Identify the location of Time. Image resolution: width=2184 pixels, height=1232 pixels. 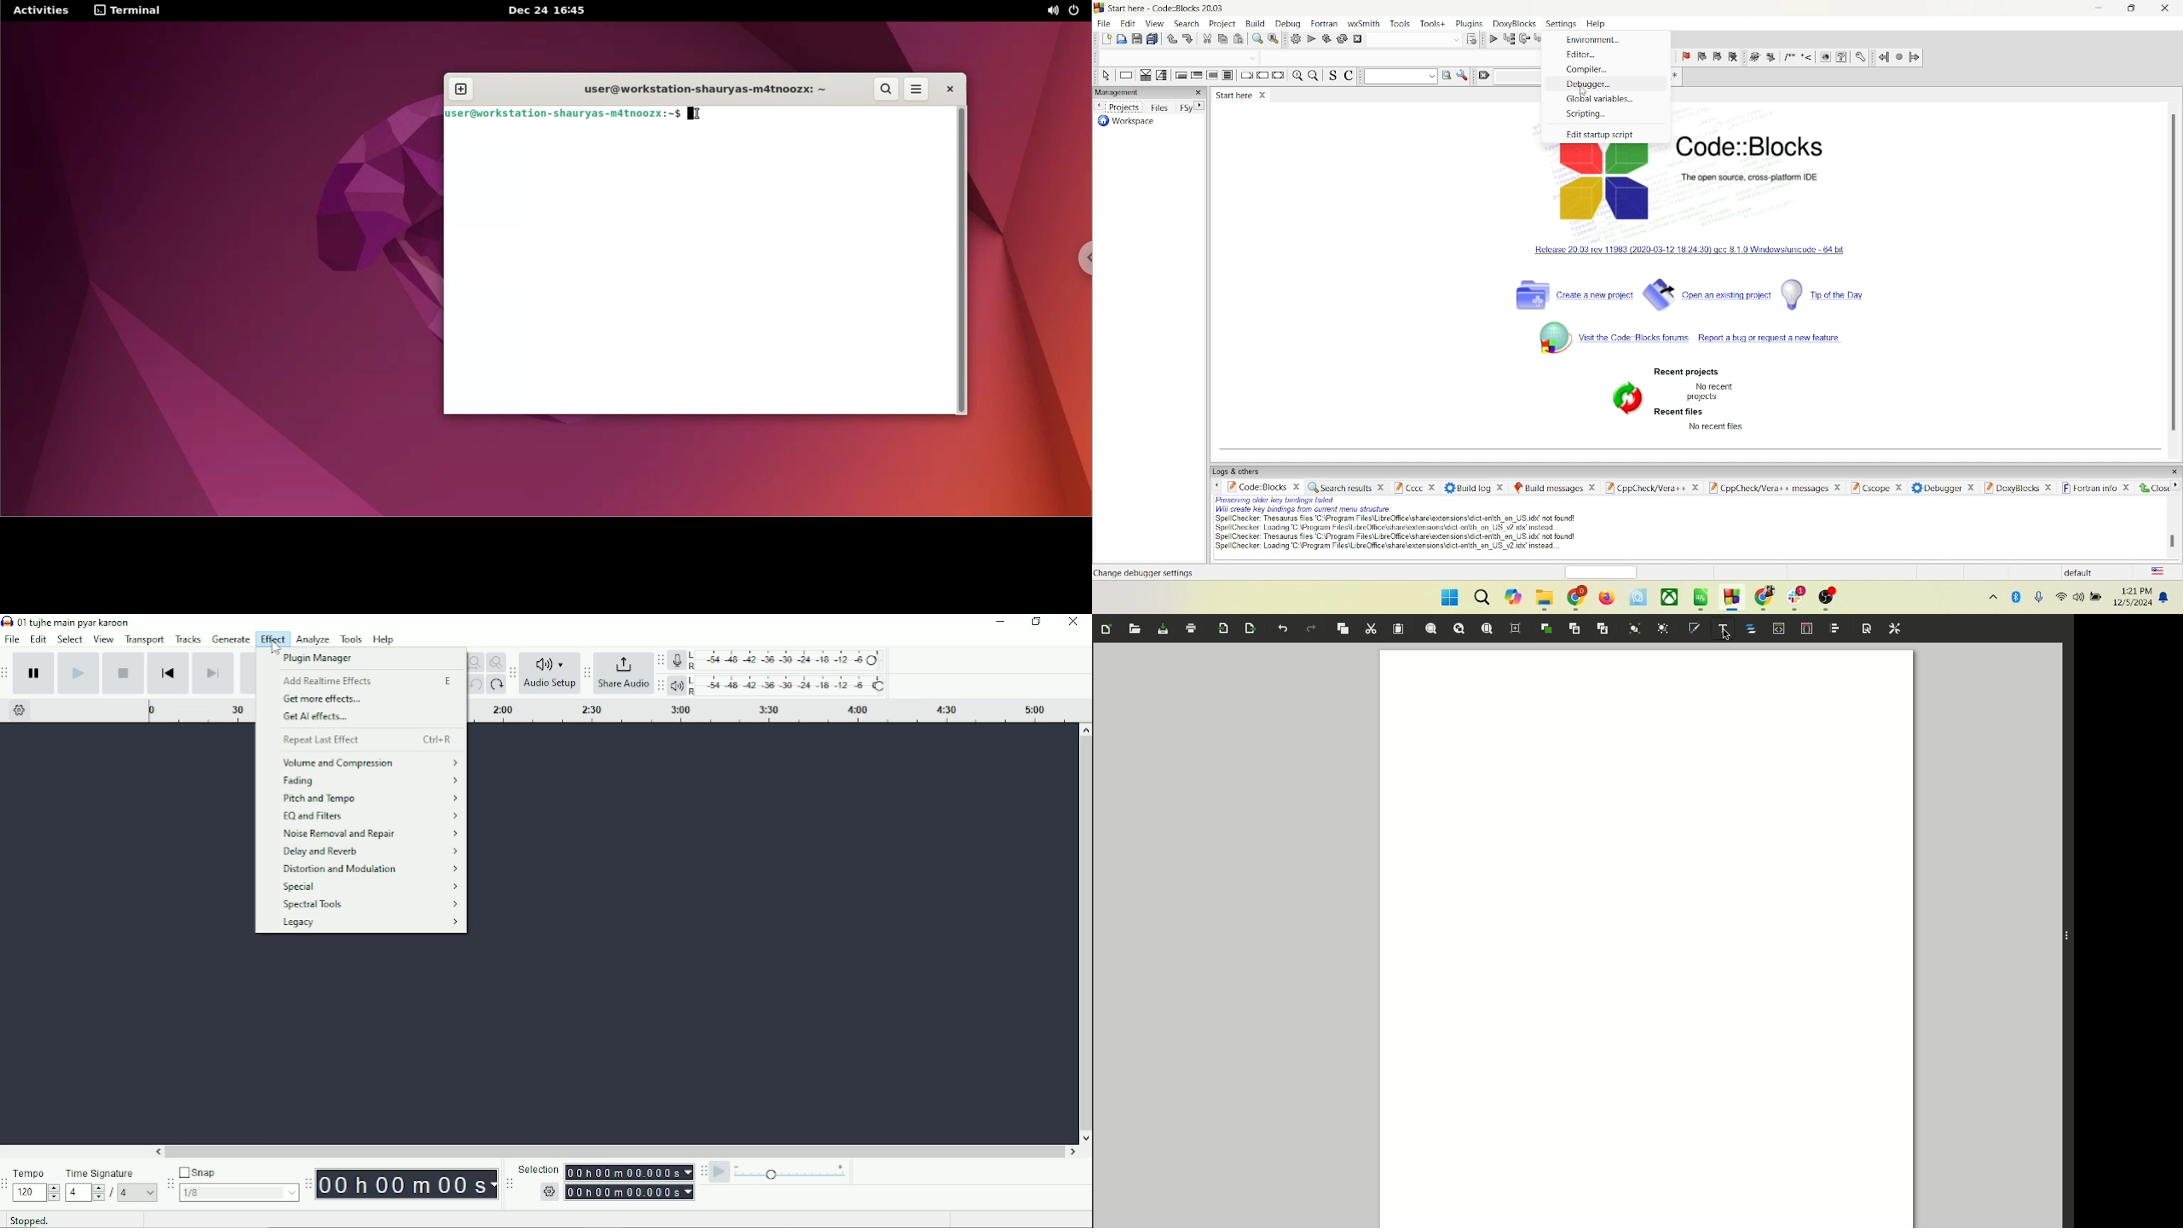
(407, 1184).